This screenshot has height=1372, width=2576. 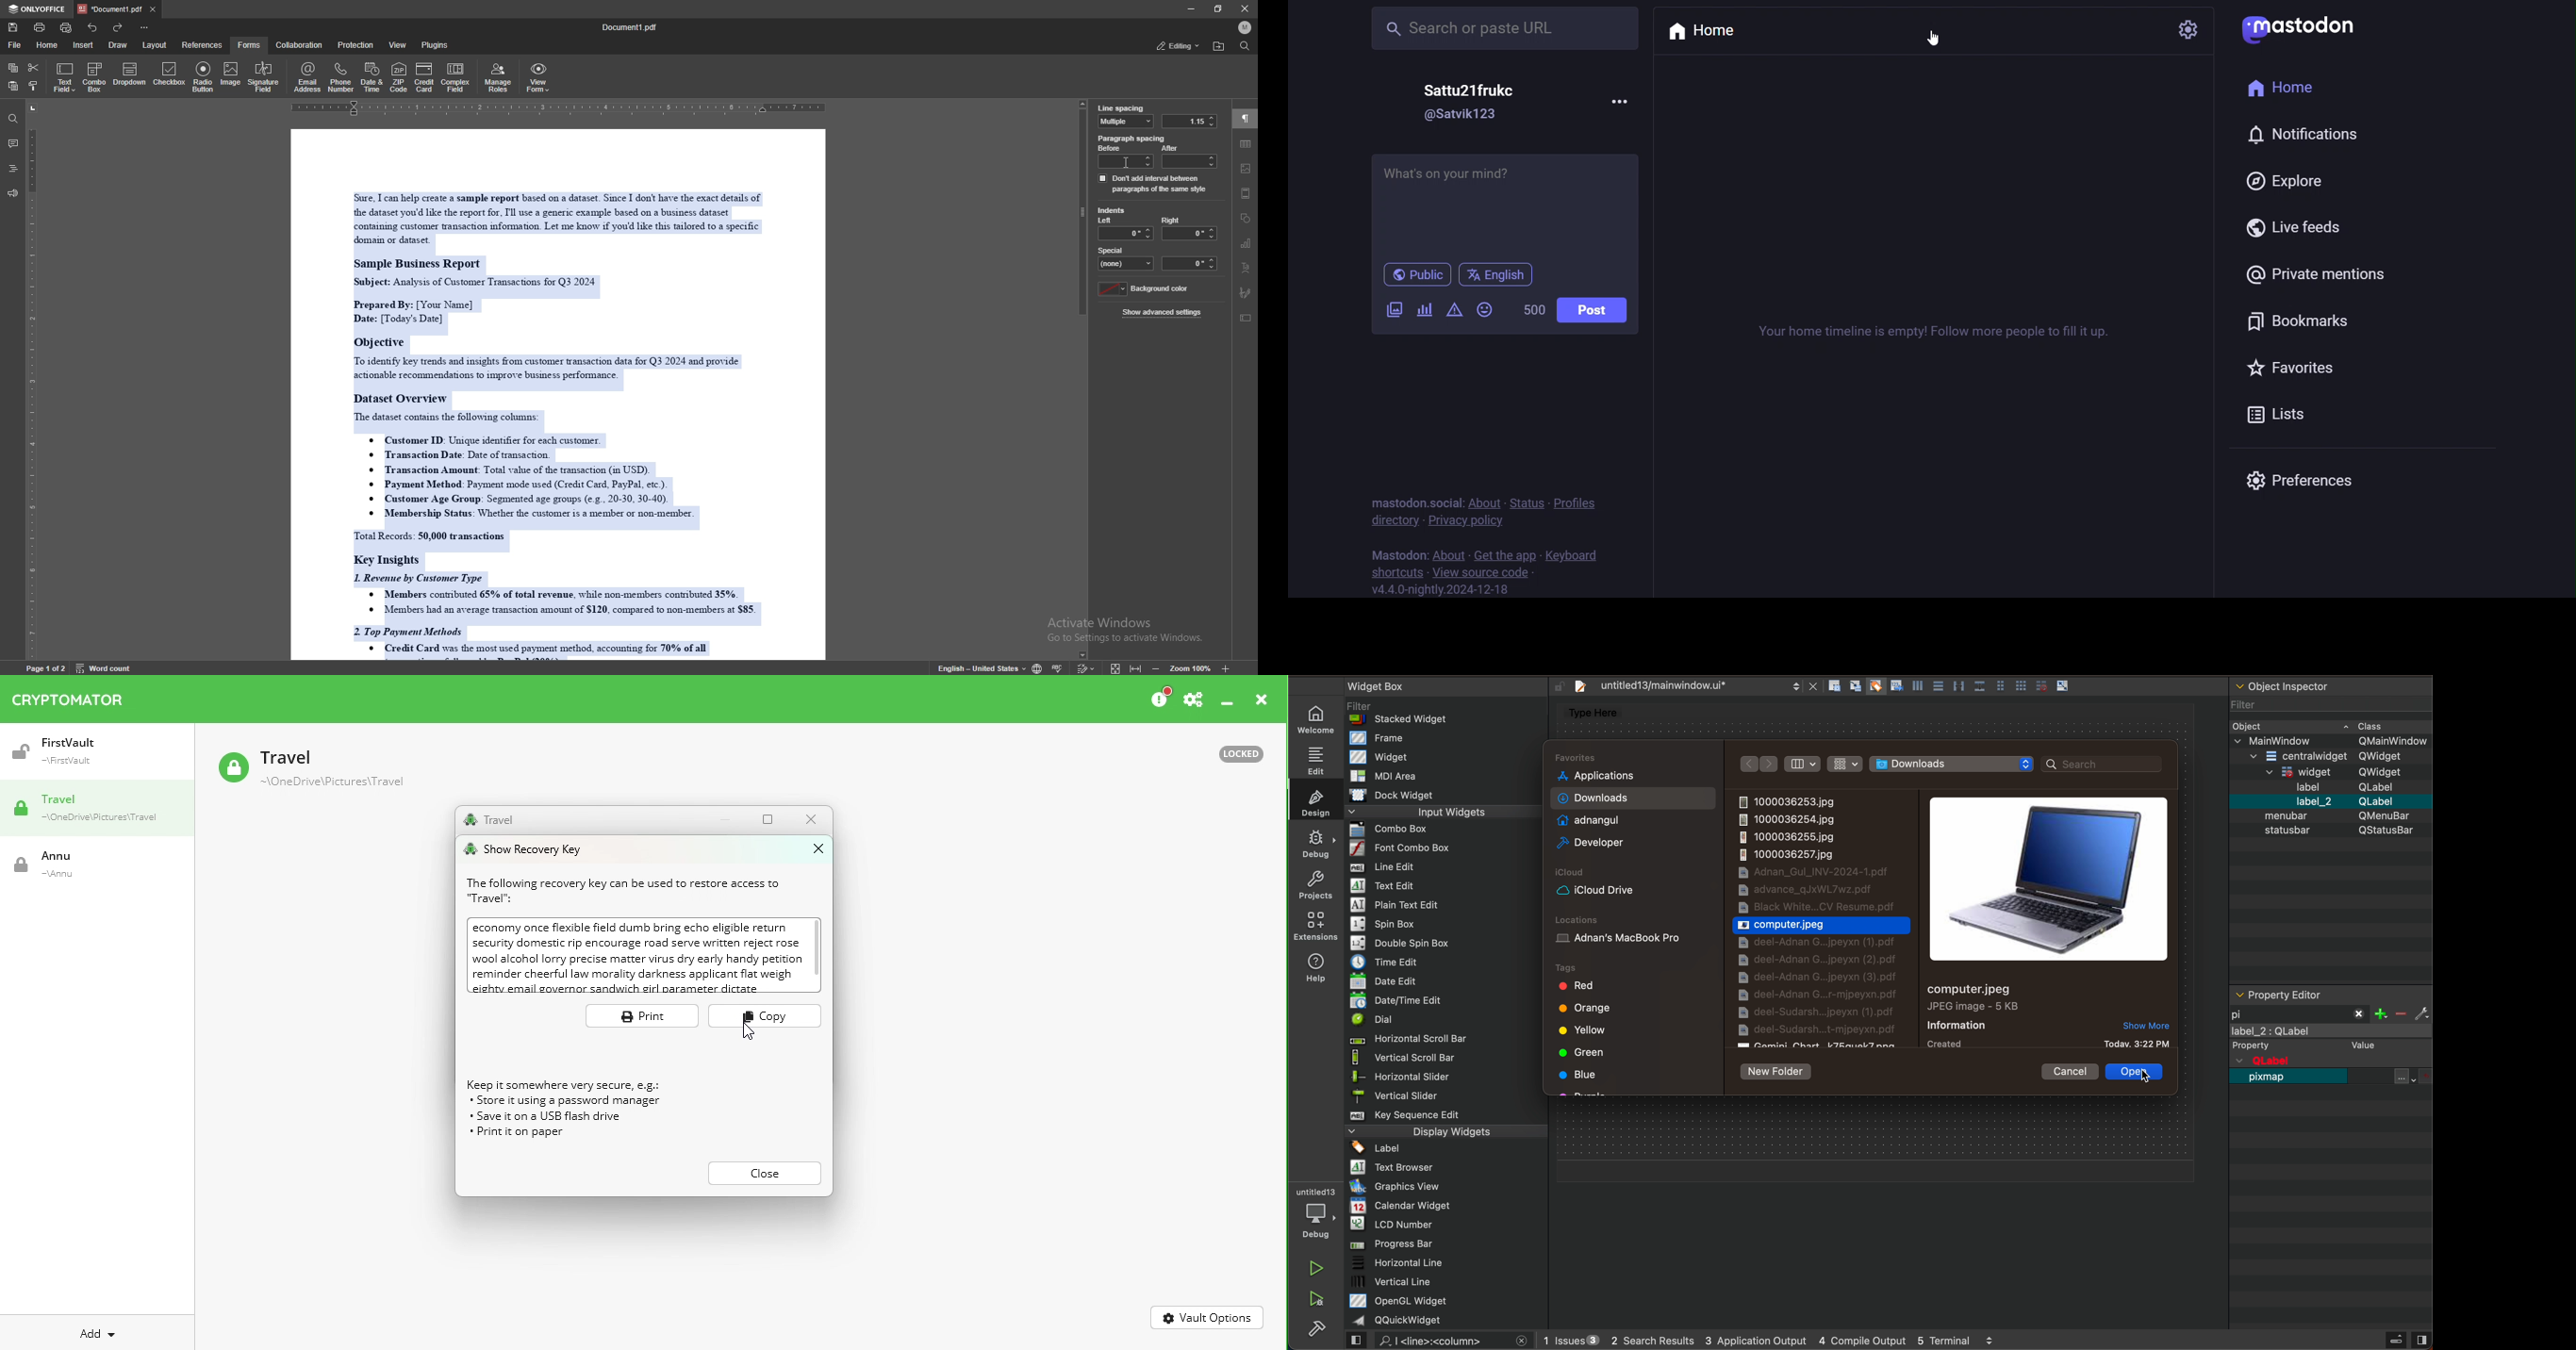 I want to click on id, so click(x=1462, y=115).